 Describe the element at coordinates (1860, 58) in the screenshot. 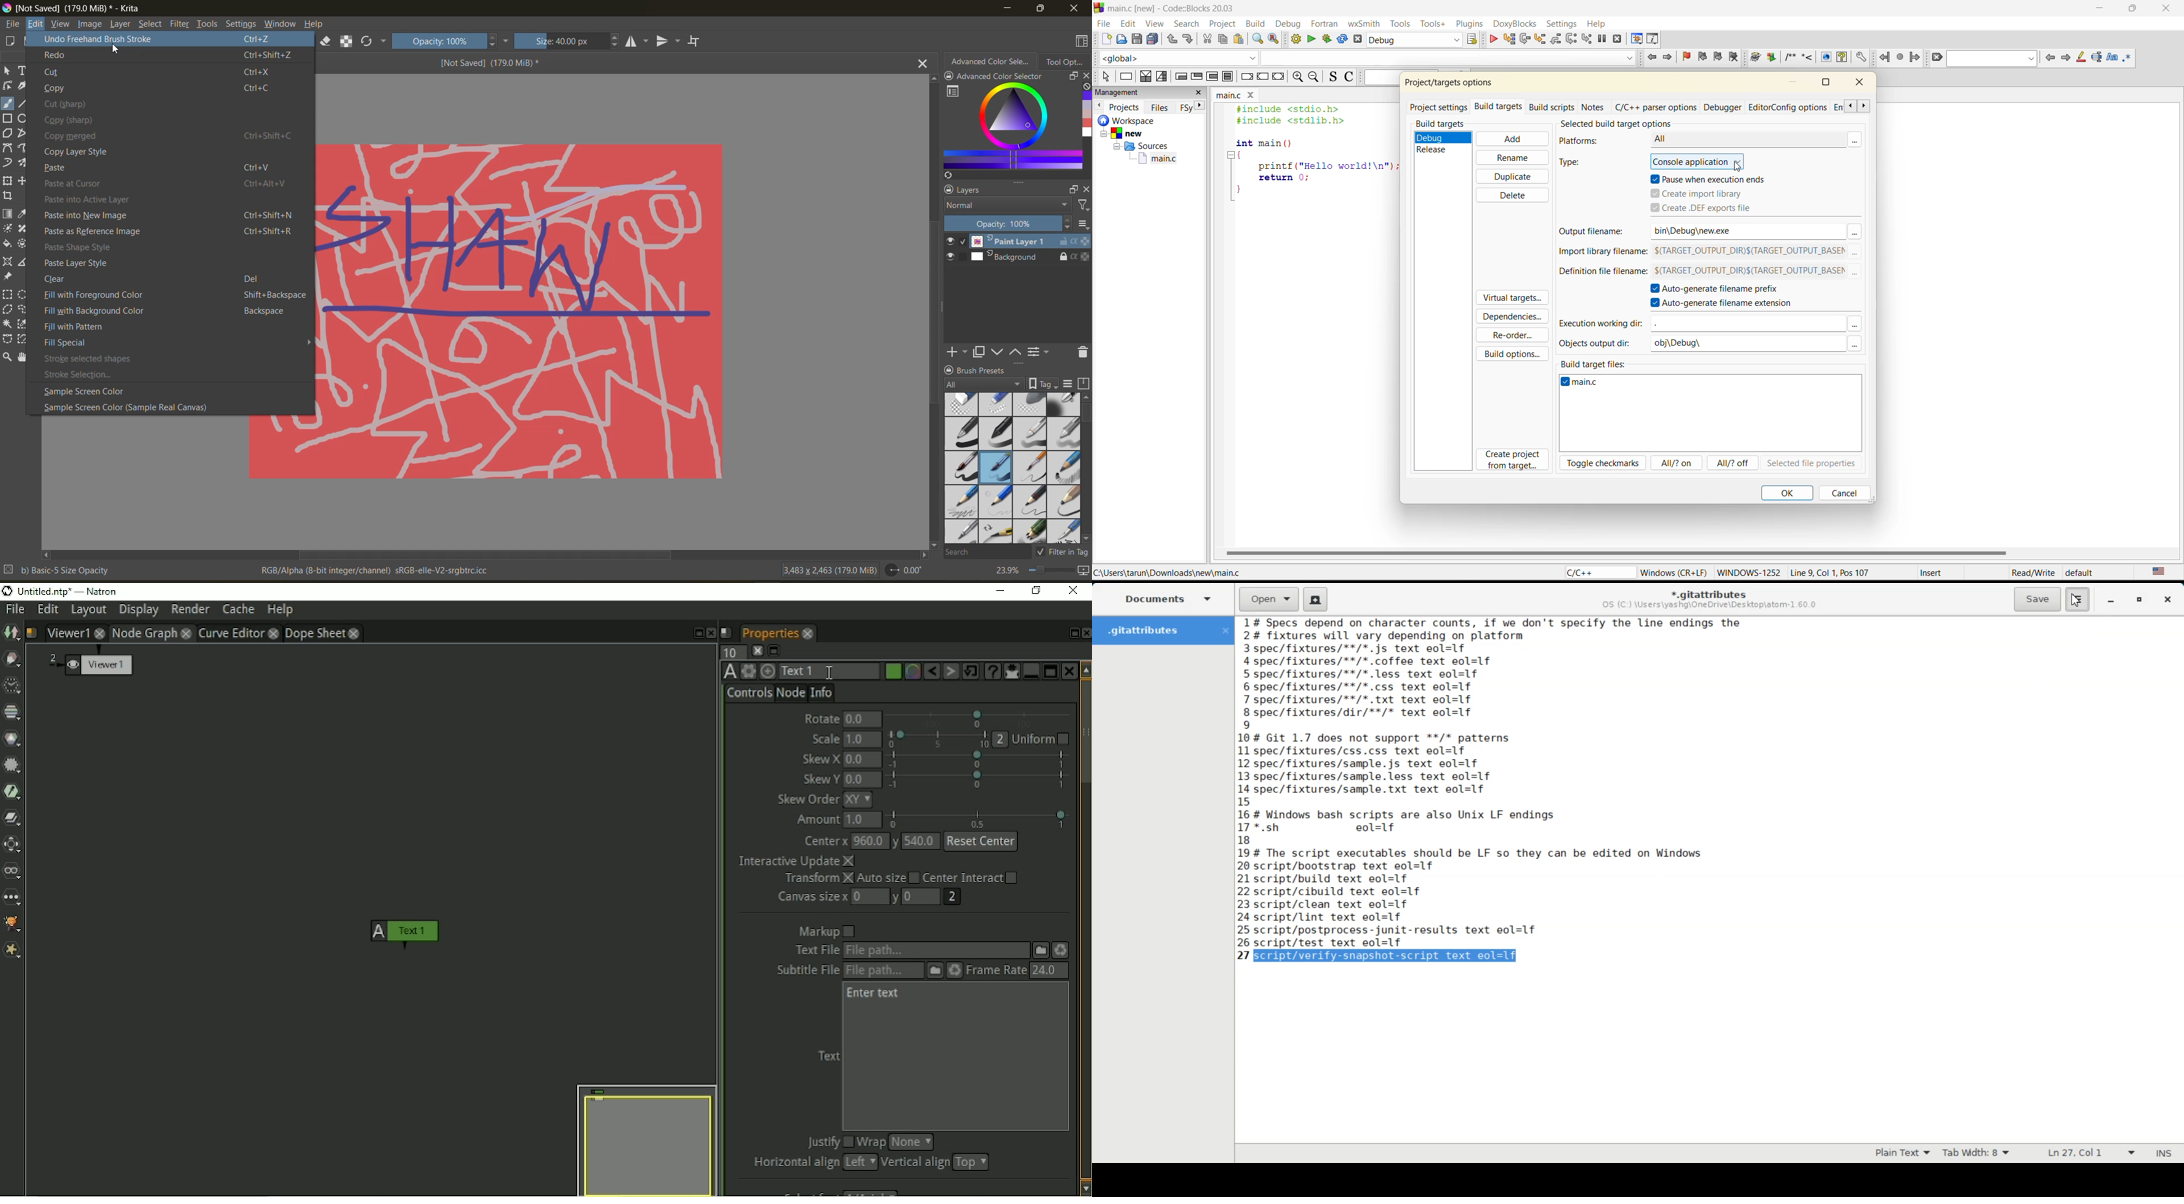

I see `Open DoxyBlocks' preferences` at that location.